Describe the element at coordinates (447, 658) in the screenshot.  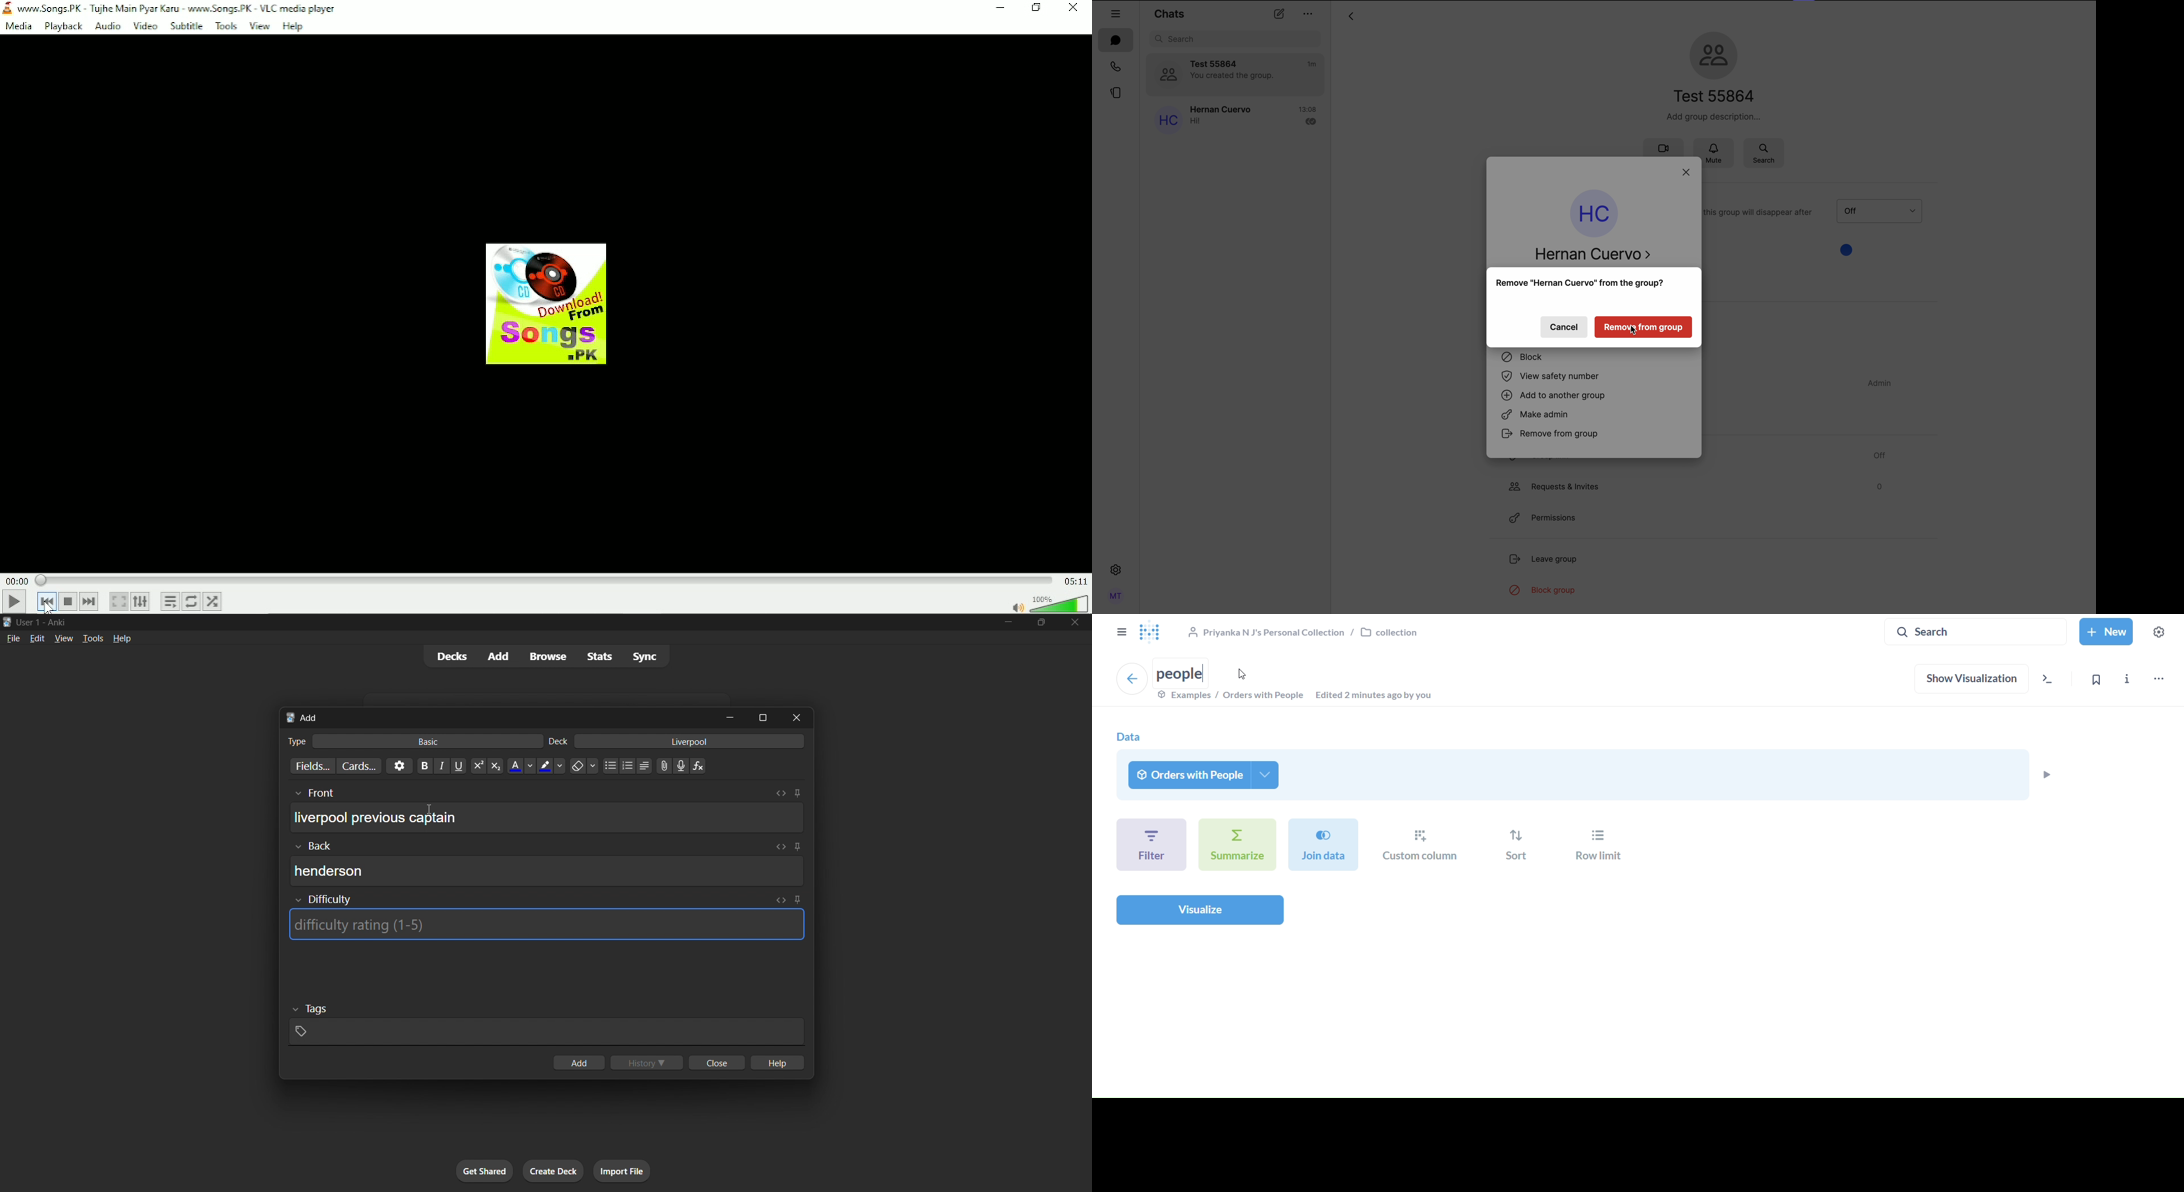
I see `decks` at that location.